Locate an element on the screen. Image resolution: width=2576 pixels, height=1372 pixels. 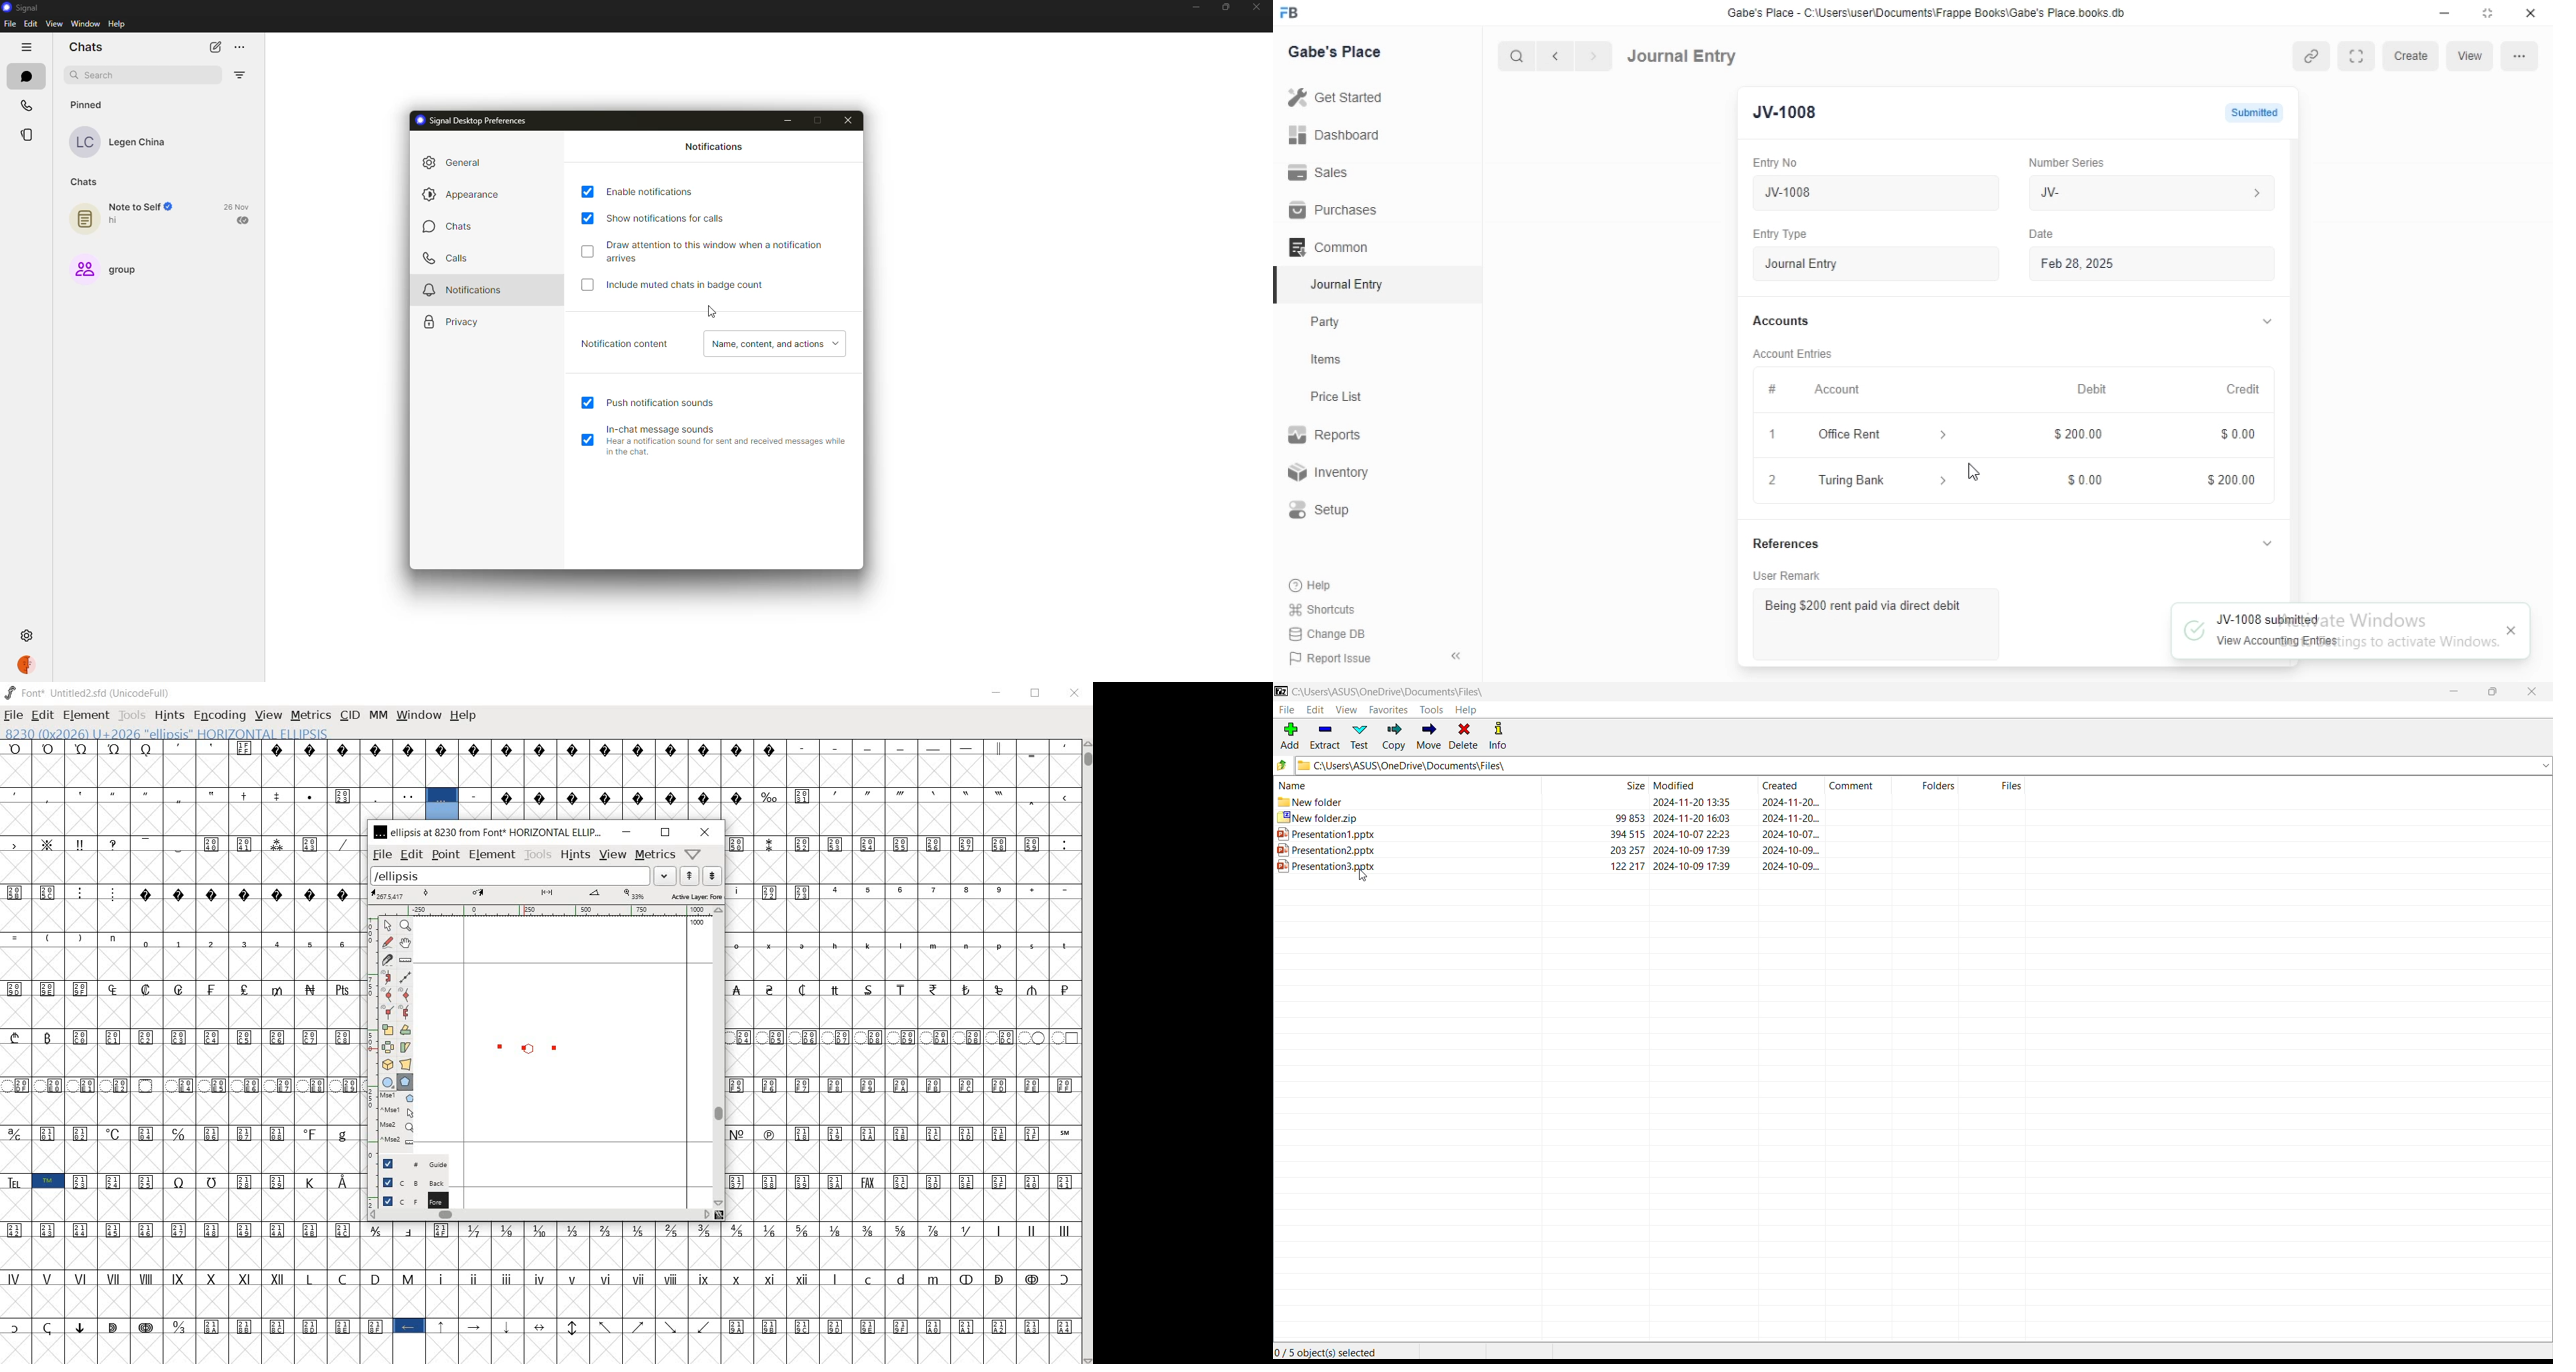
Accounts is located at coordinates (1792, 322).